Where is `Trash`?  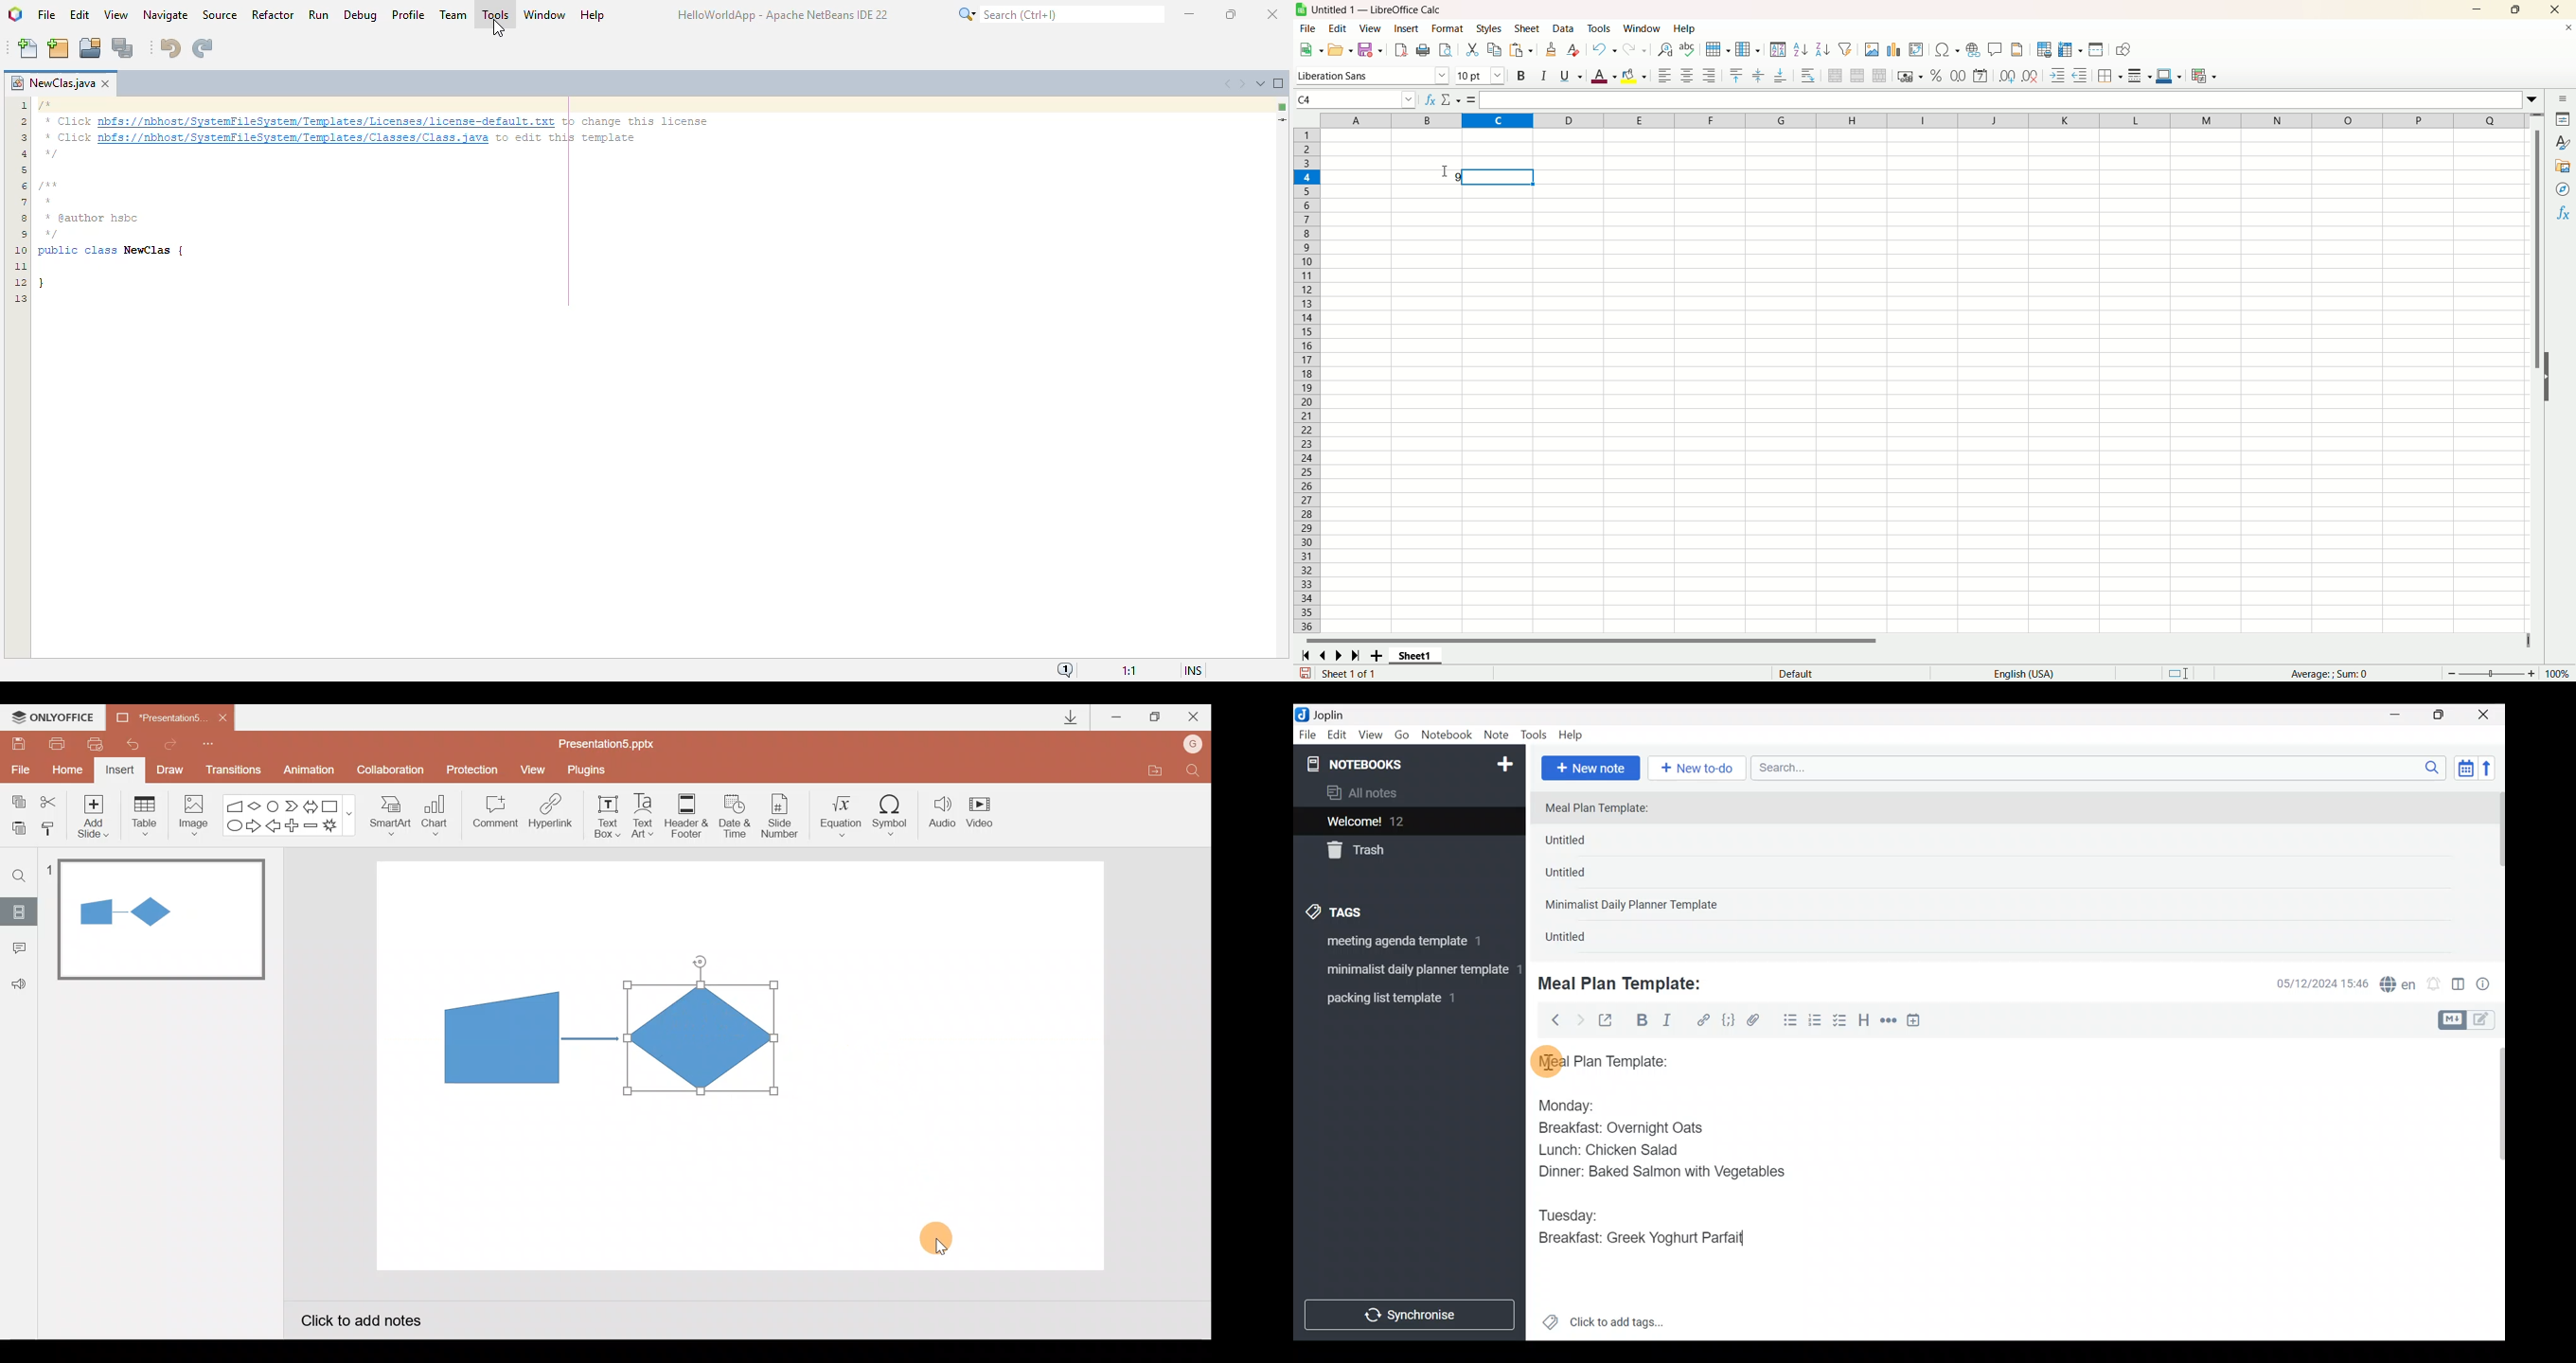 Trash is located at coordinates (1402, 851).